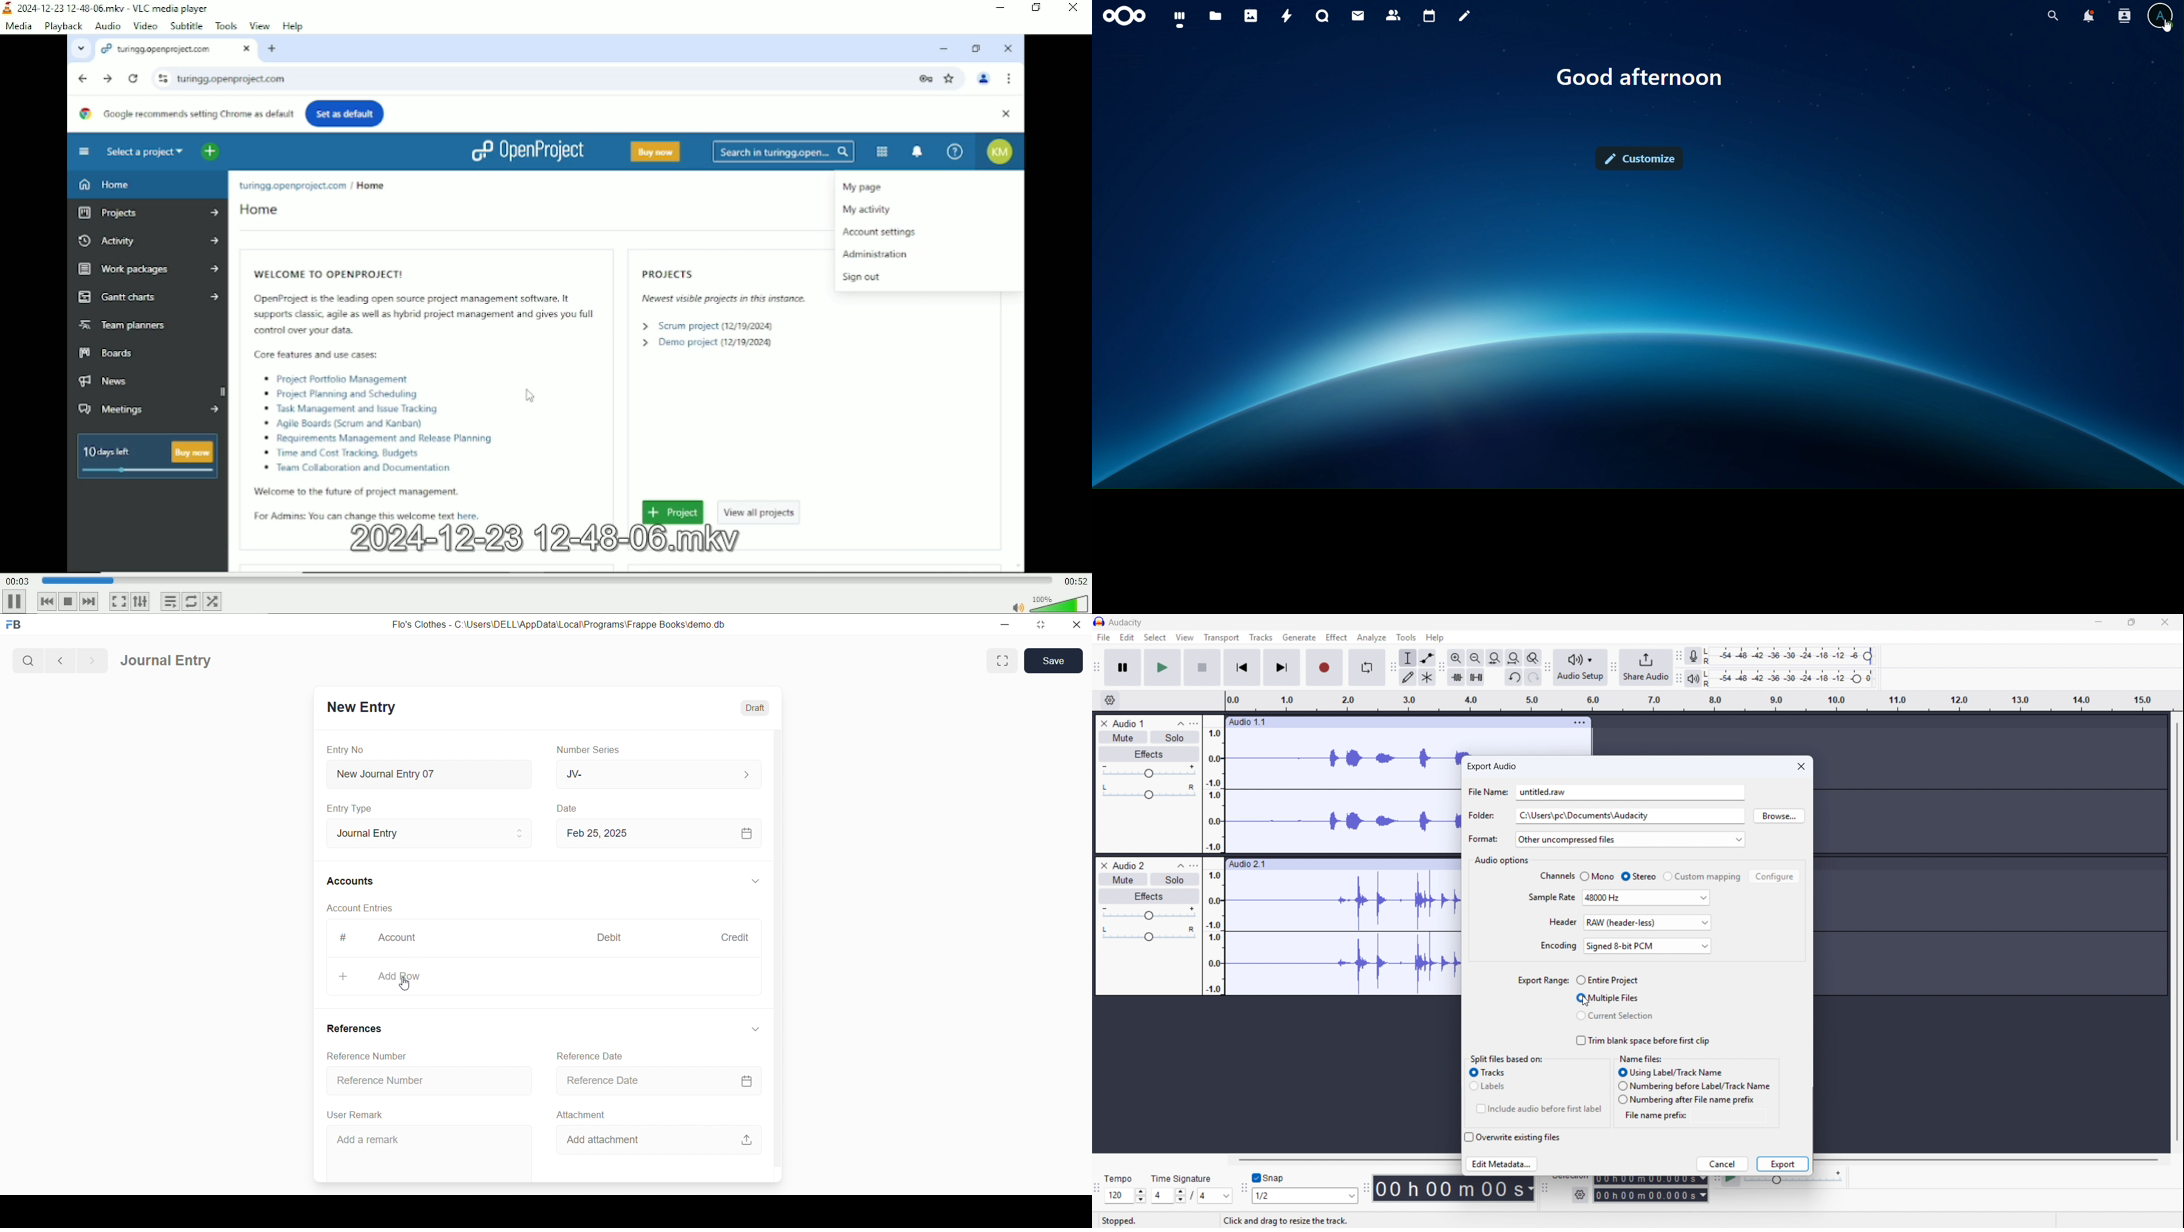  Describe the element at coordinates (428, 1083) in the screenshot. I see `Reference Number` at that location.